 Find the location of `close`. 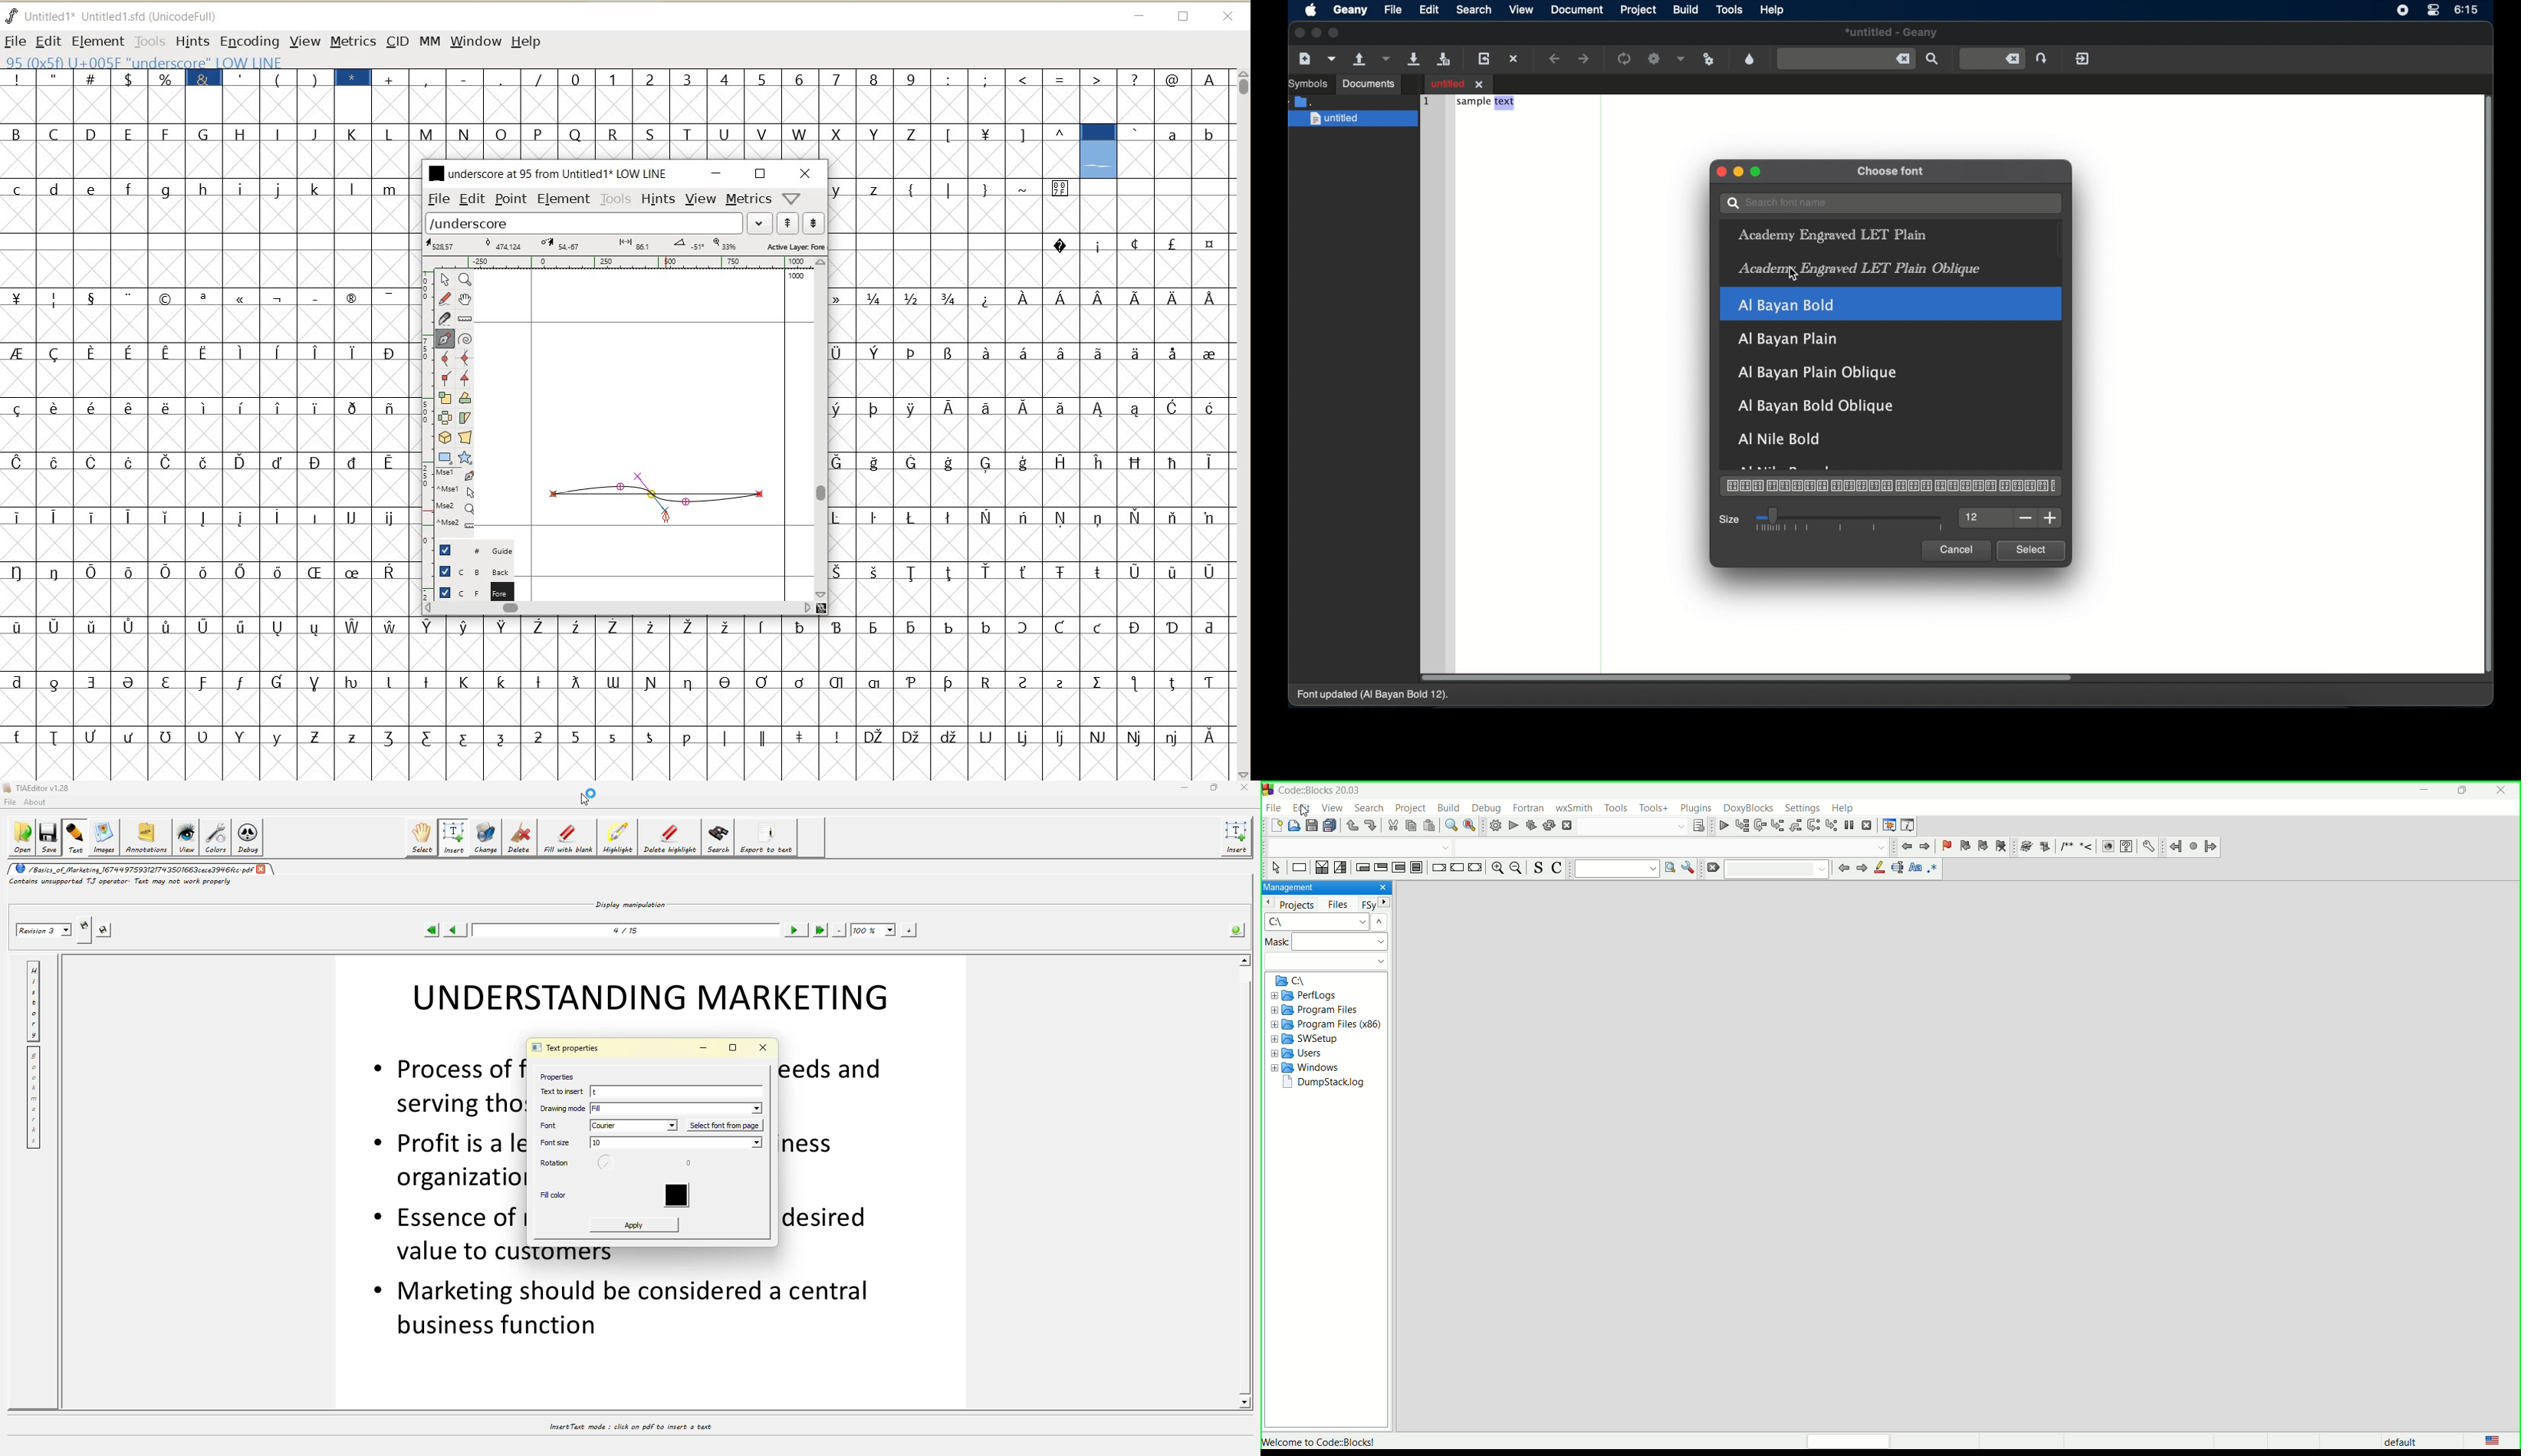

close is located at coordinates (1719, 171).